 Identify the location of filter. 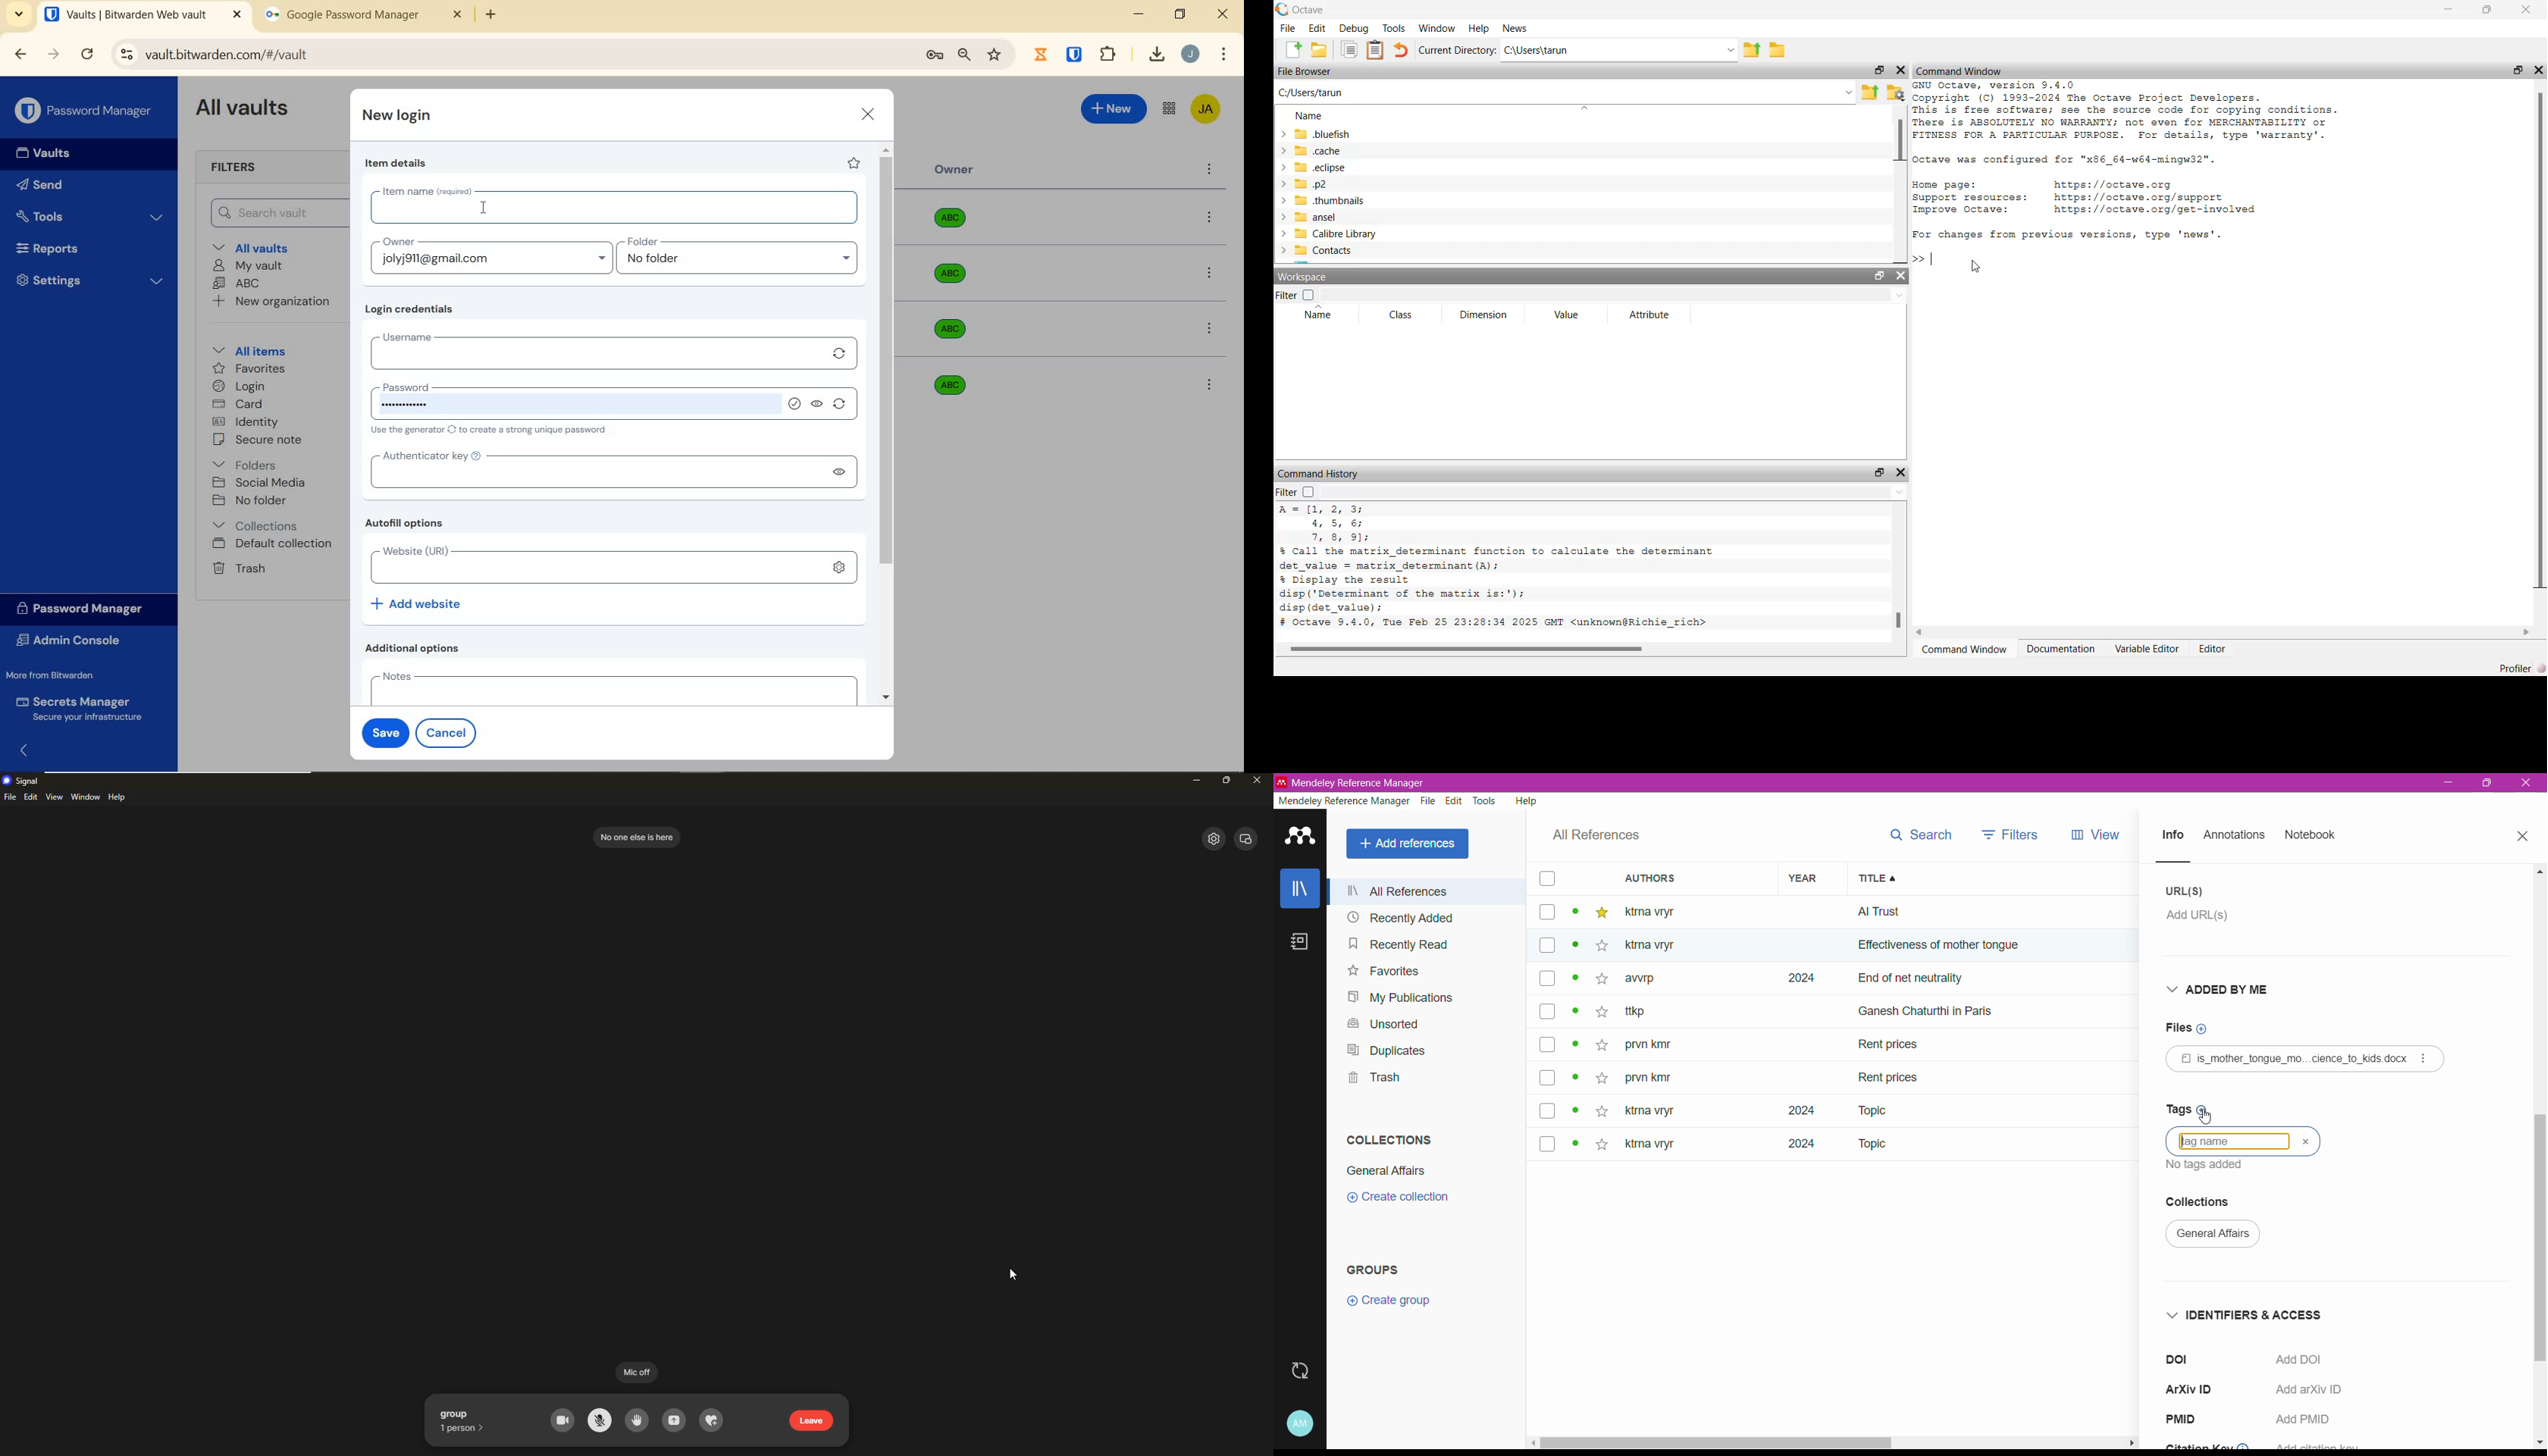
(1286, 493).